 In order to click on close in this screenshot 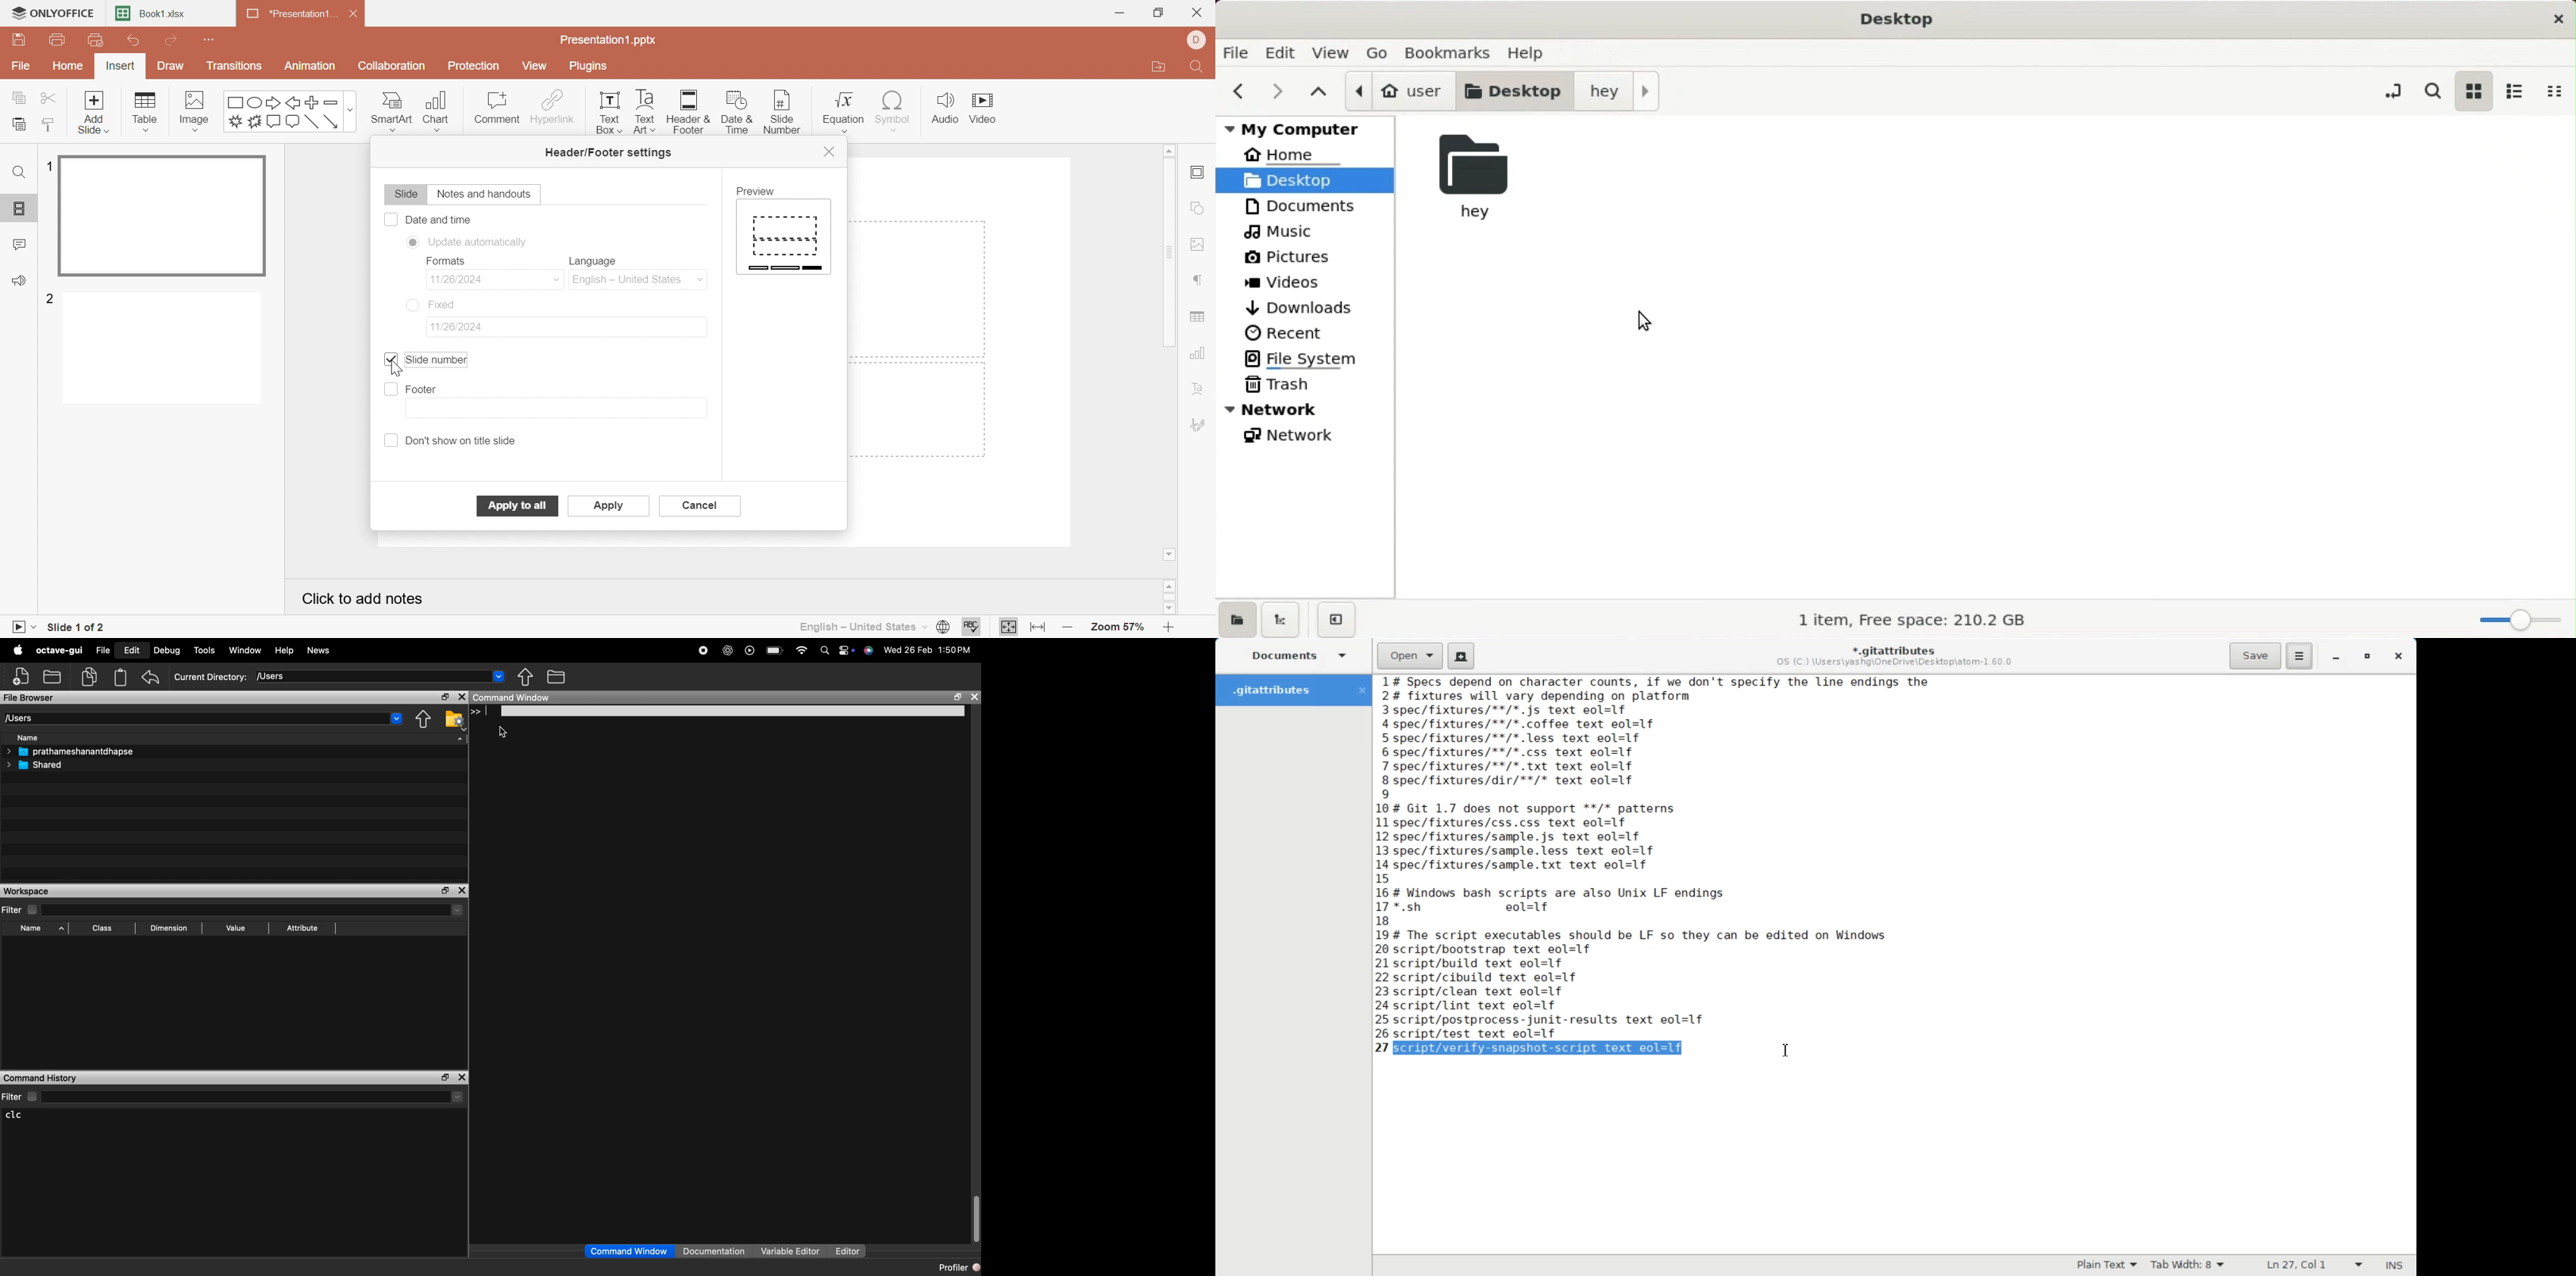, I will do `click(974, 698)`.